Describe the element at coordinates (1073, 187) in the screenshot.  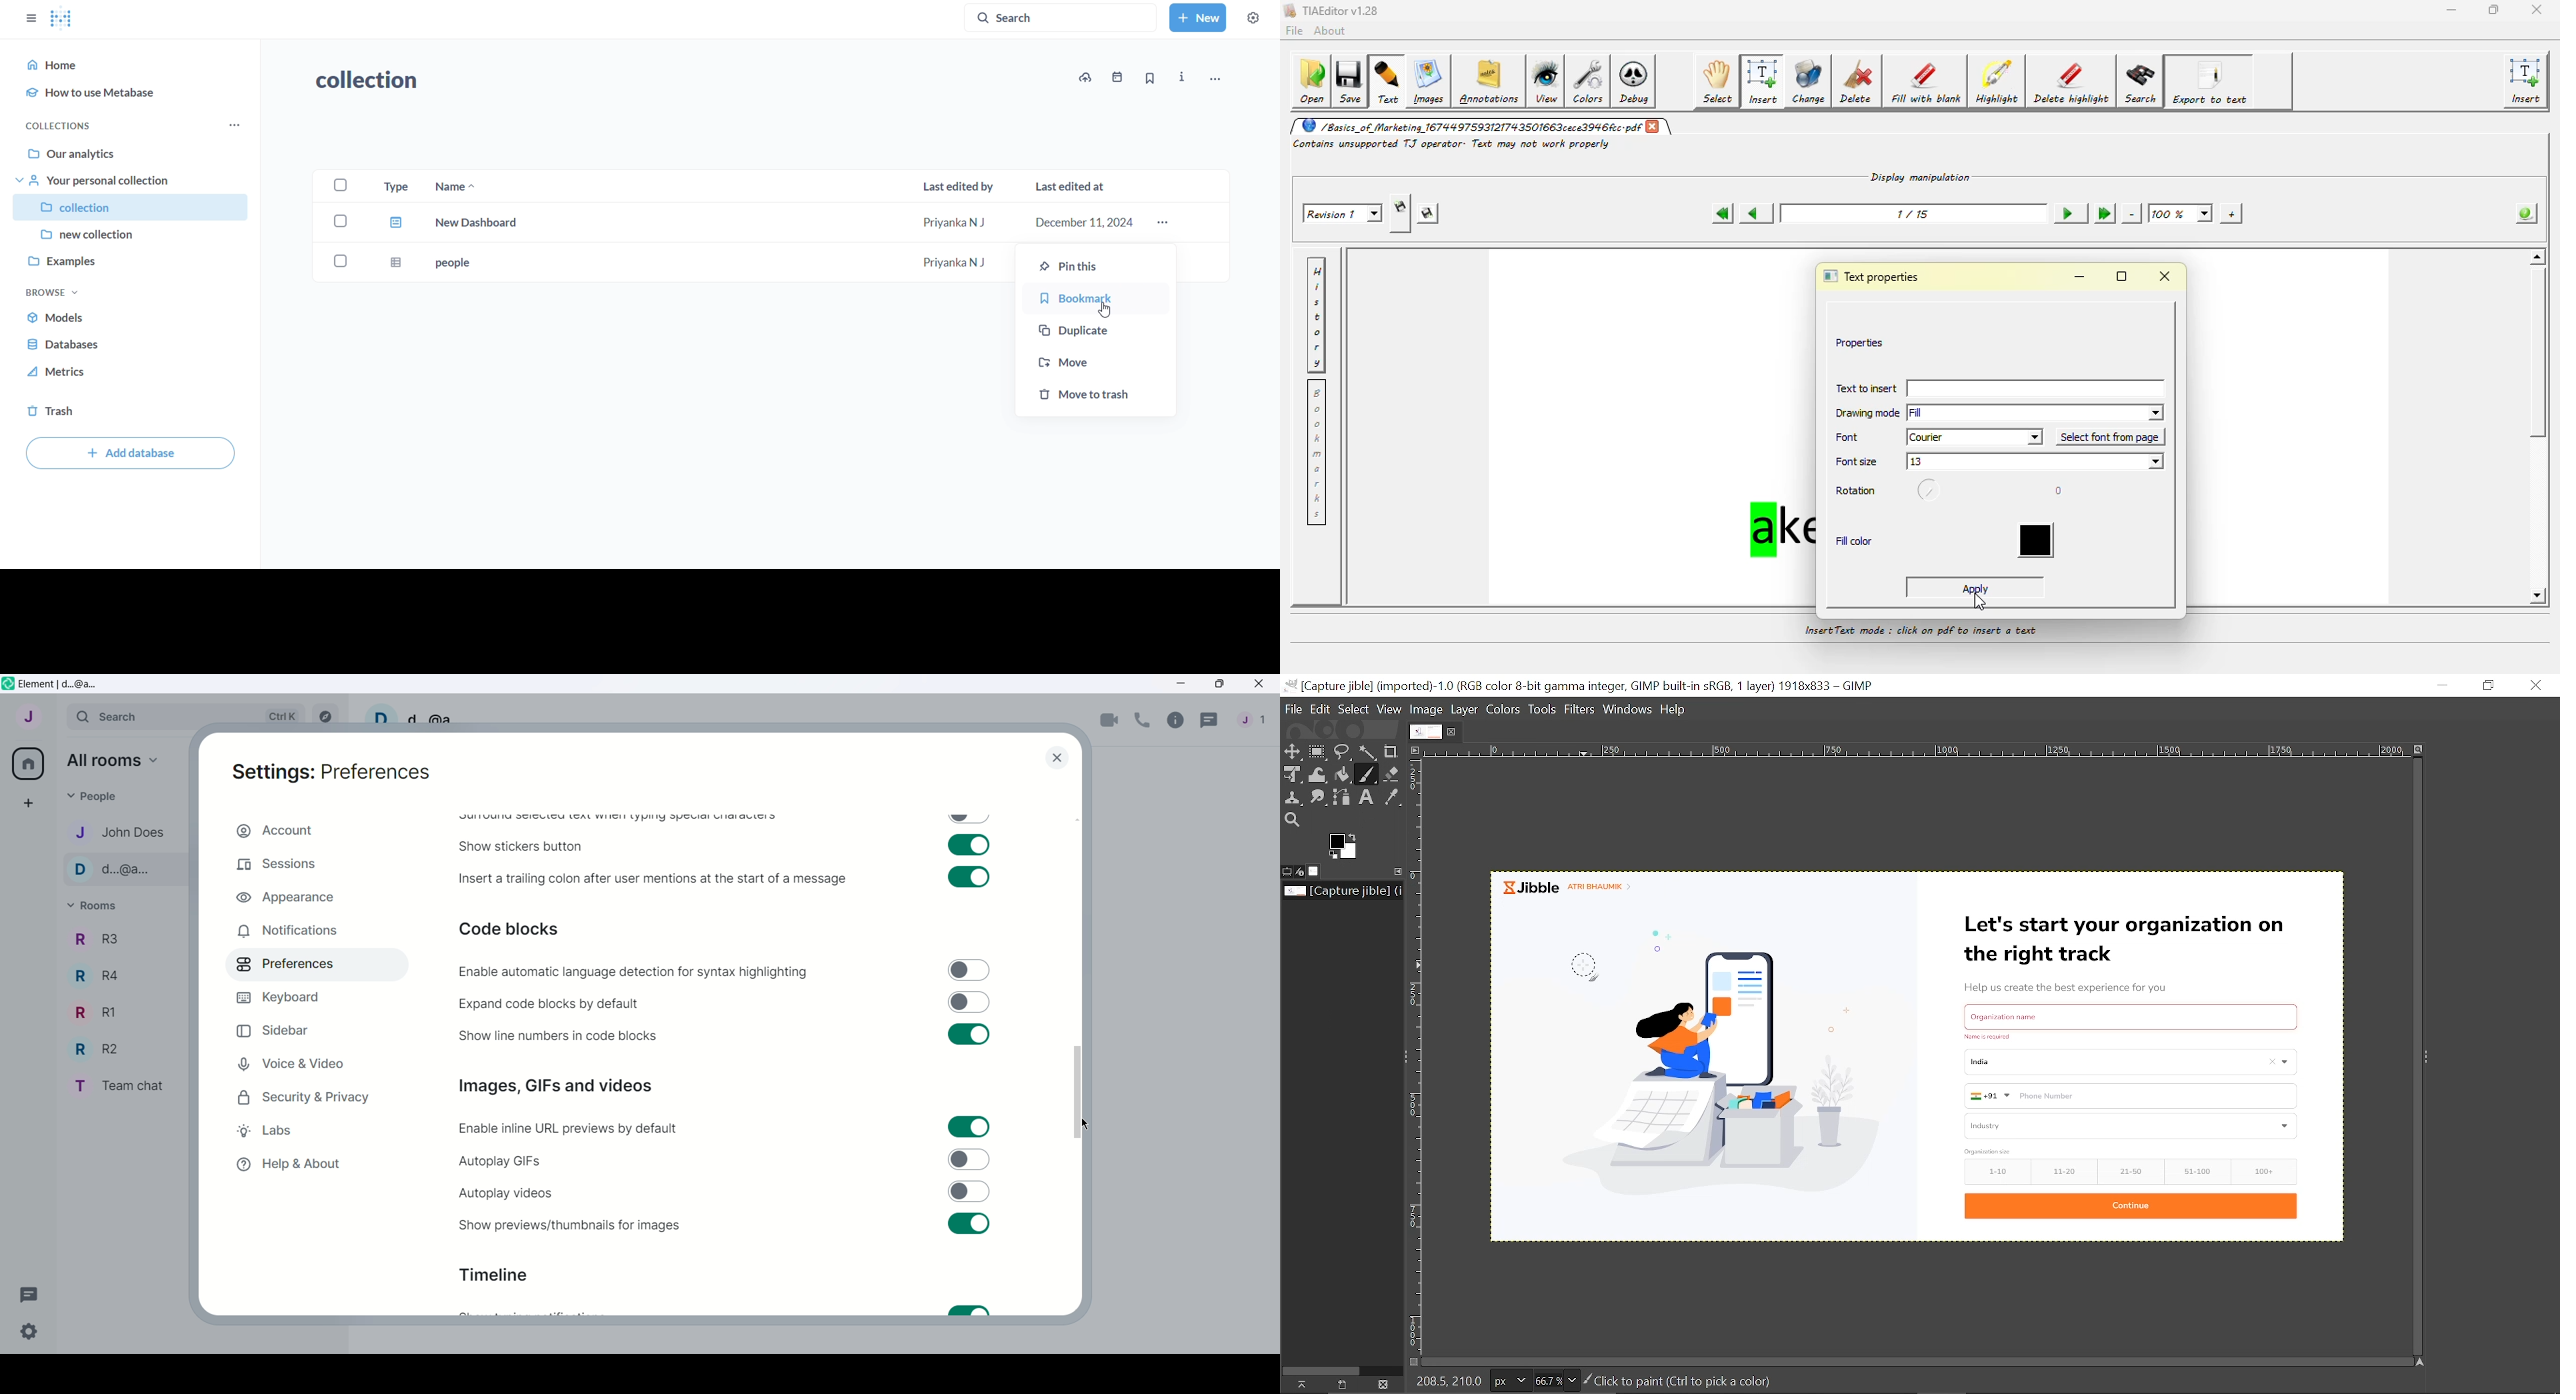
I see `last edited at` at that location.